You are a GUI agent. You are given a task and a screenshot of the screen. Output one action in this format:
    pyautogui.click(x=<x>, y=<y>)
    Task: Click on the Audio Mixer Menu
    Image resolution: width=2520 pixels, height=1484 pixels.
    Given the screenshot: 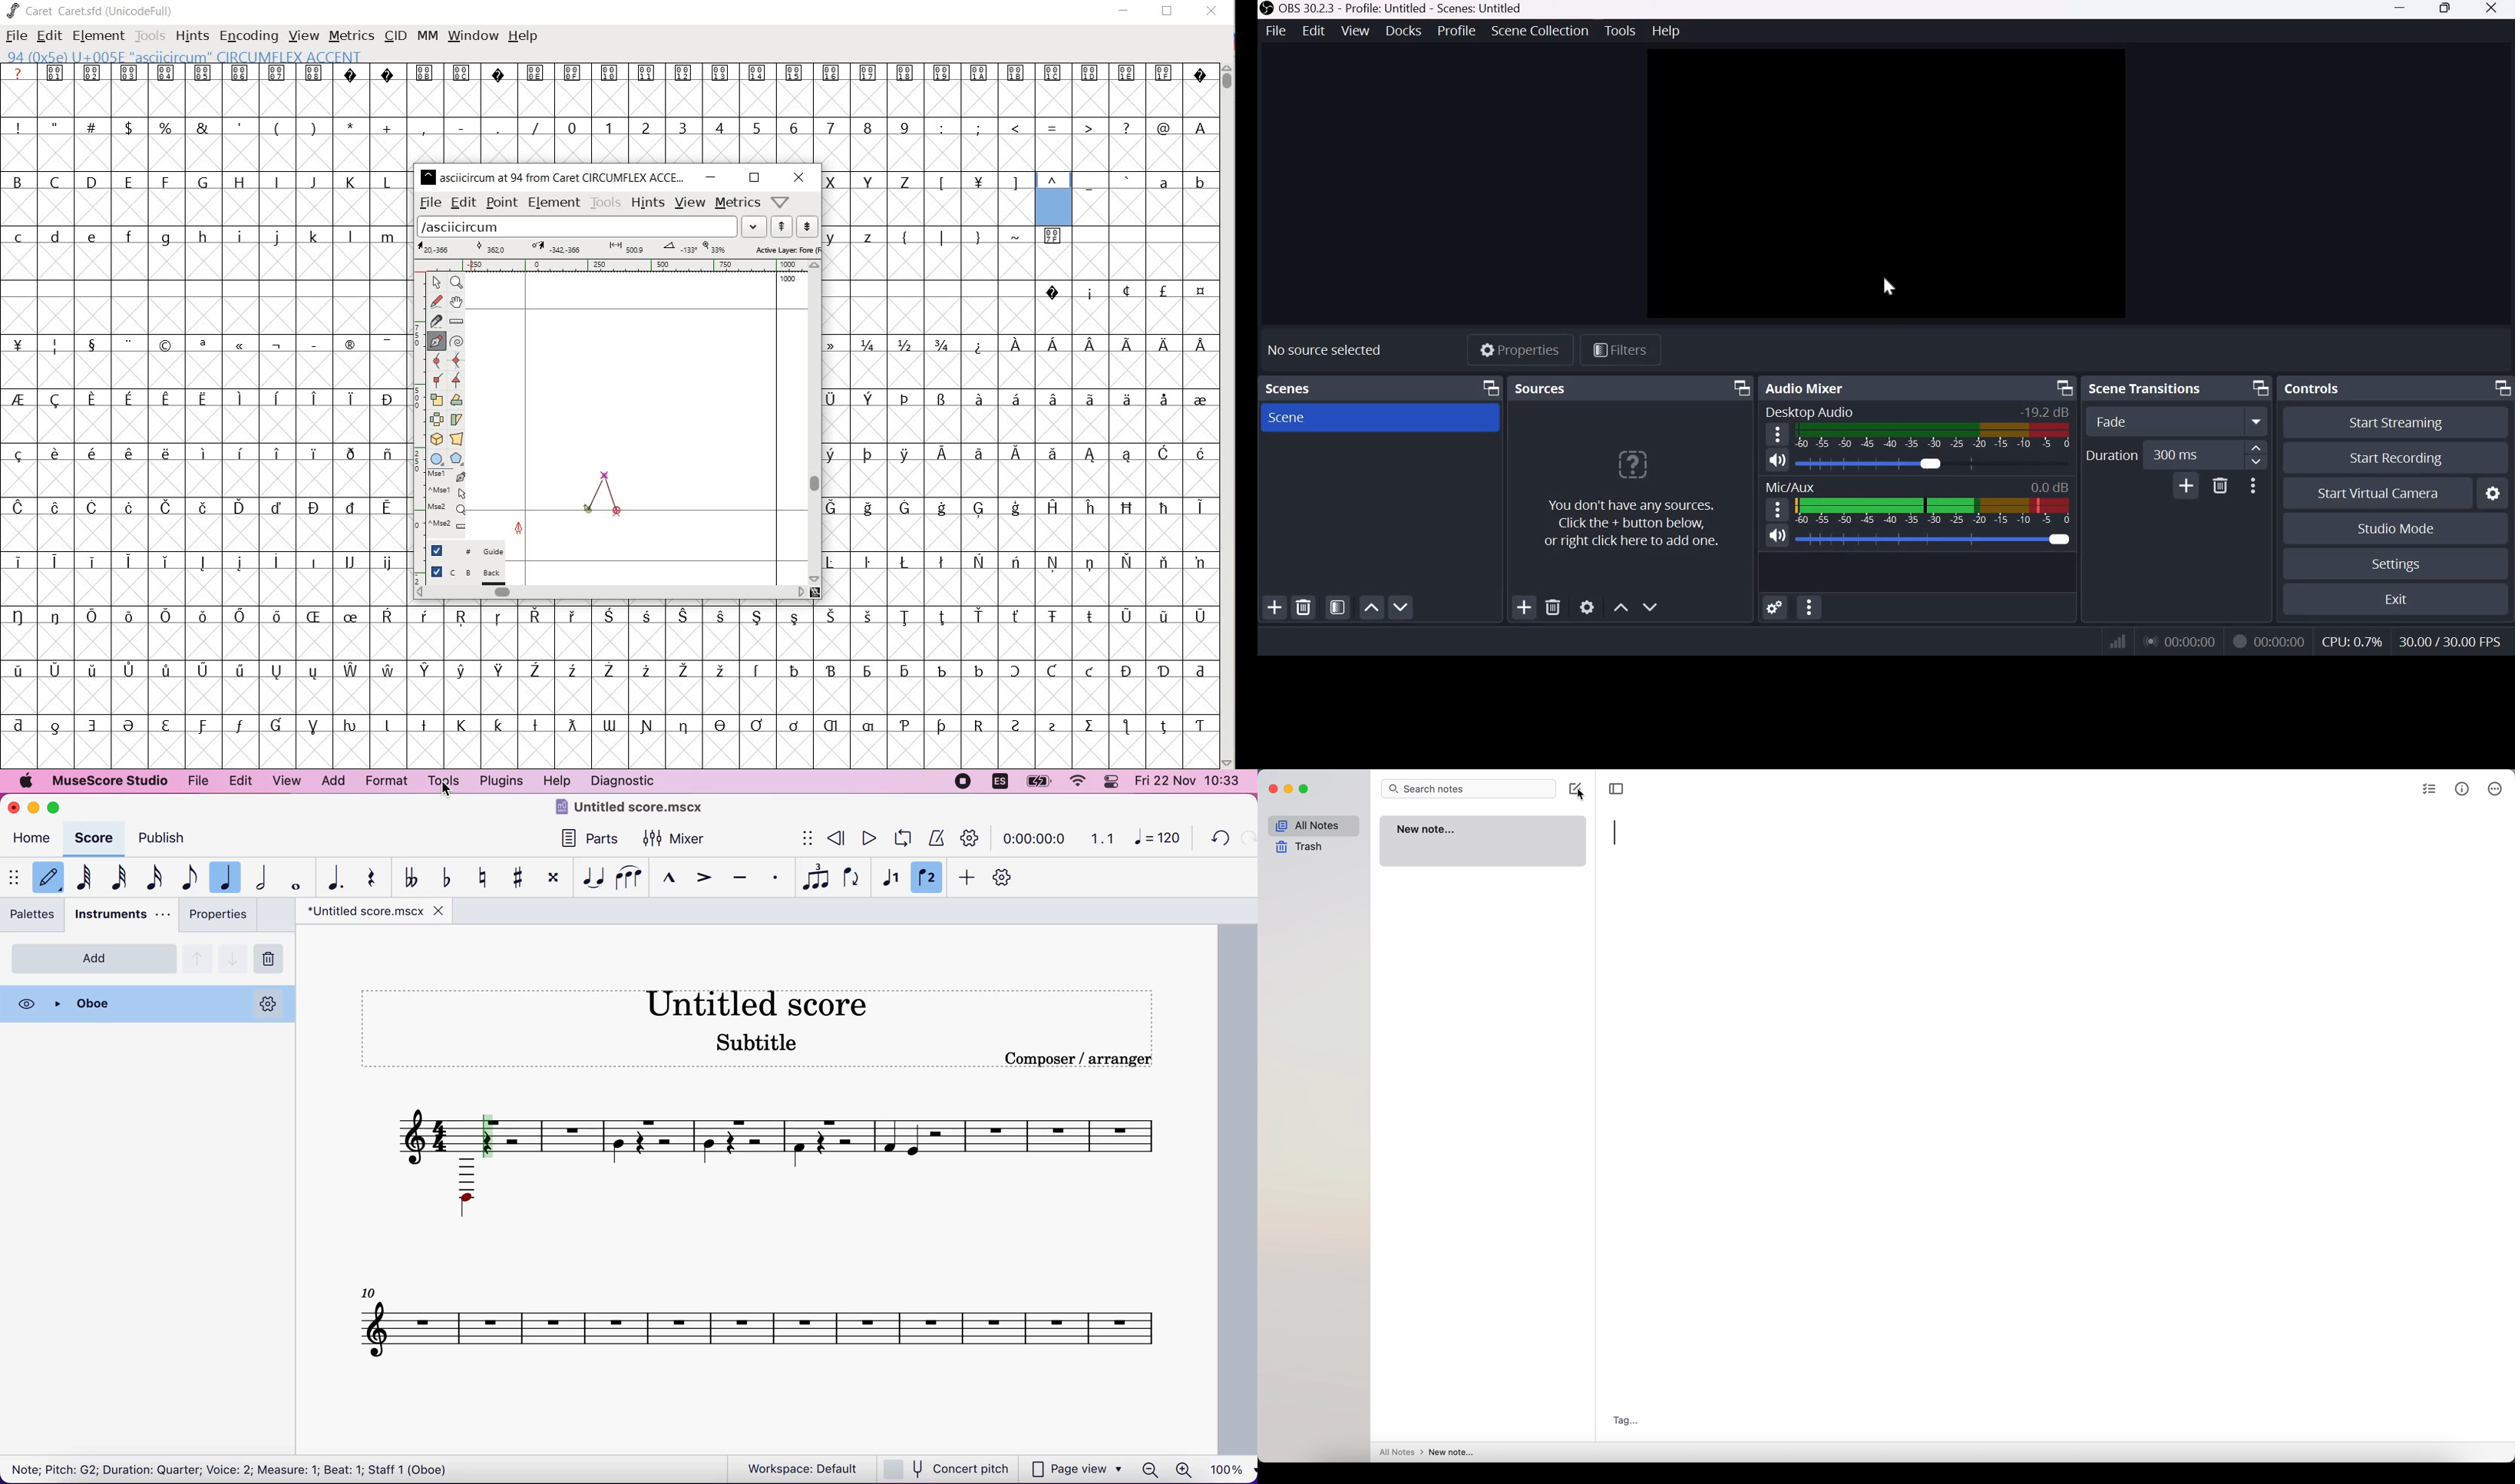 What is the action you would take?
    pyautogui.click(x=1809, y=609)
    